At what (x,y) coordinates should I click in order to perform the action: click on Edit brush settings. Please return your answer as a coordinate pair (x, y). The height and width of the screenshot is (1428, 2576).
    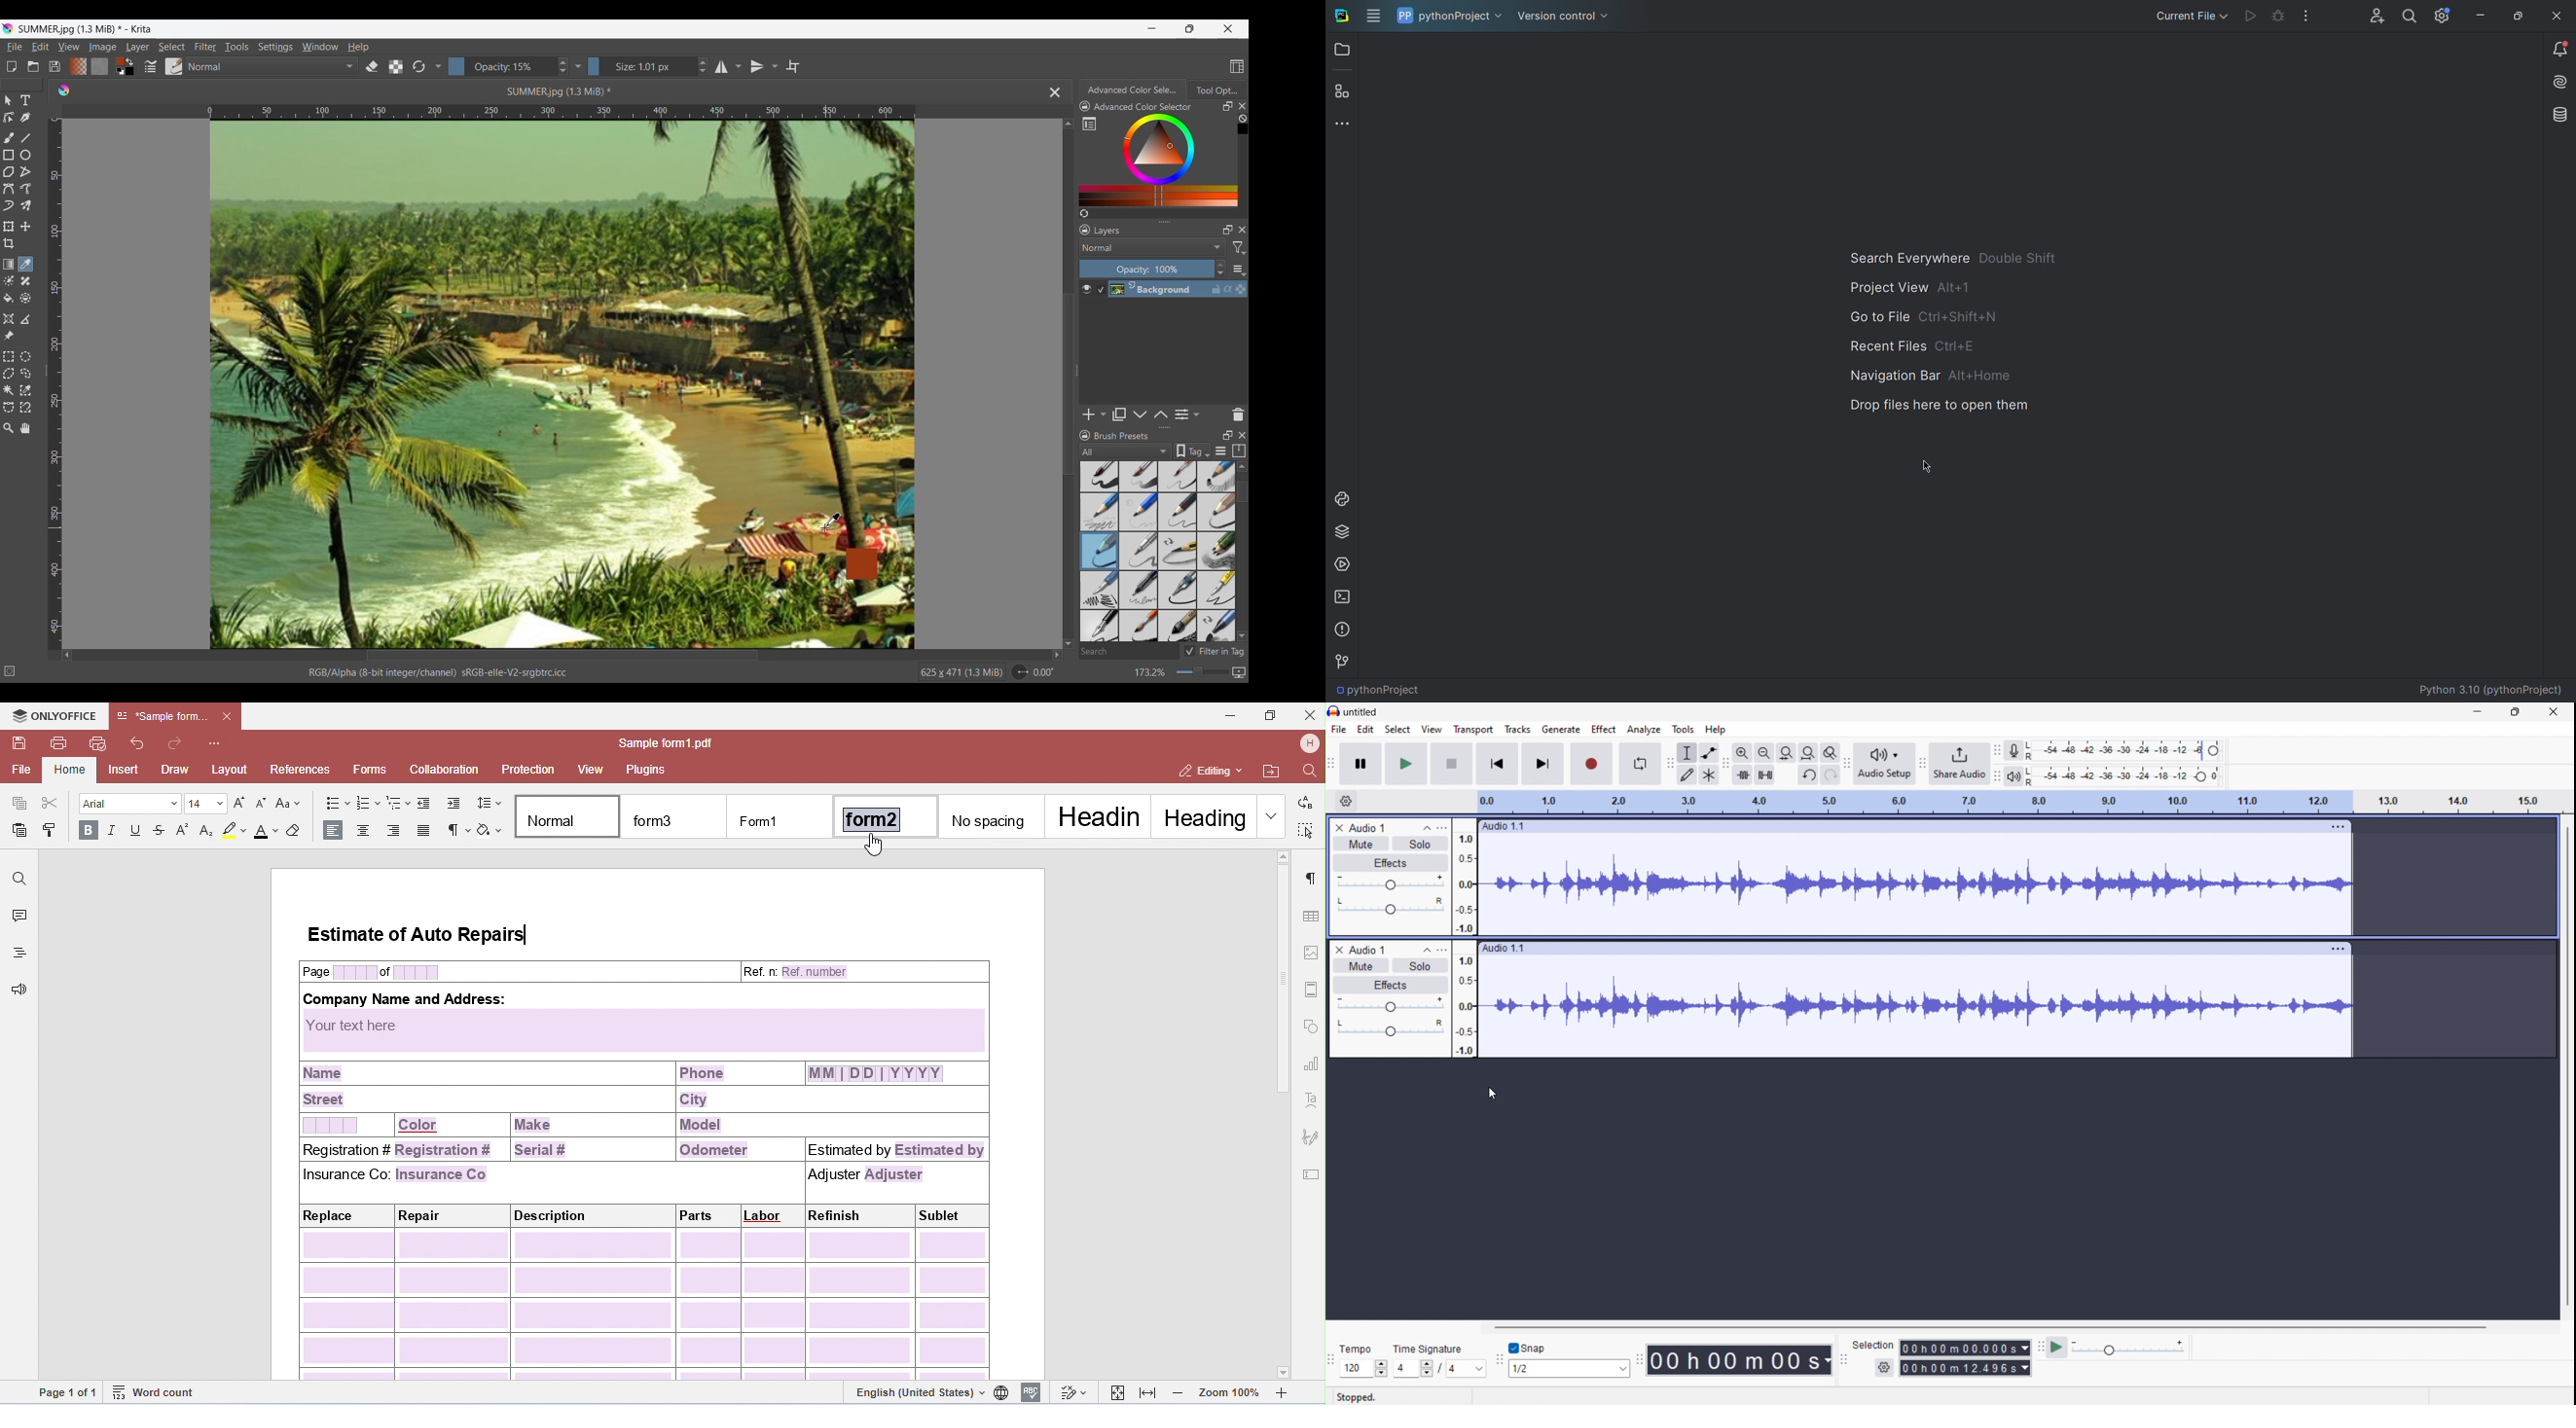
    Looking at the image, I should click on (151, 66).